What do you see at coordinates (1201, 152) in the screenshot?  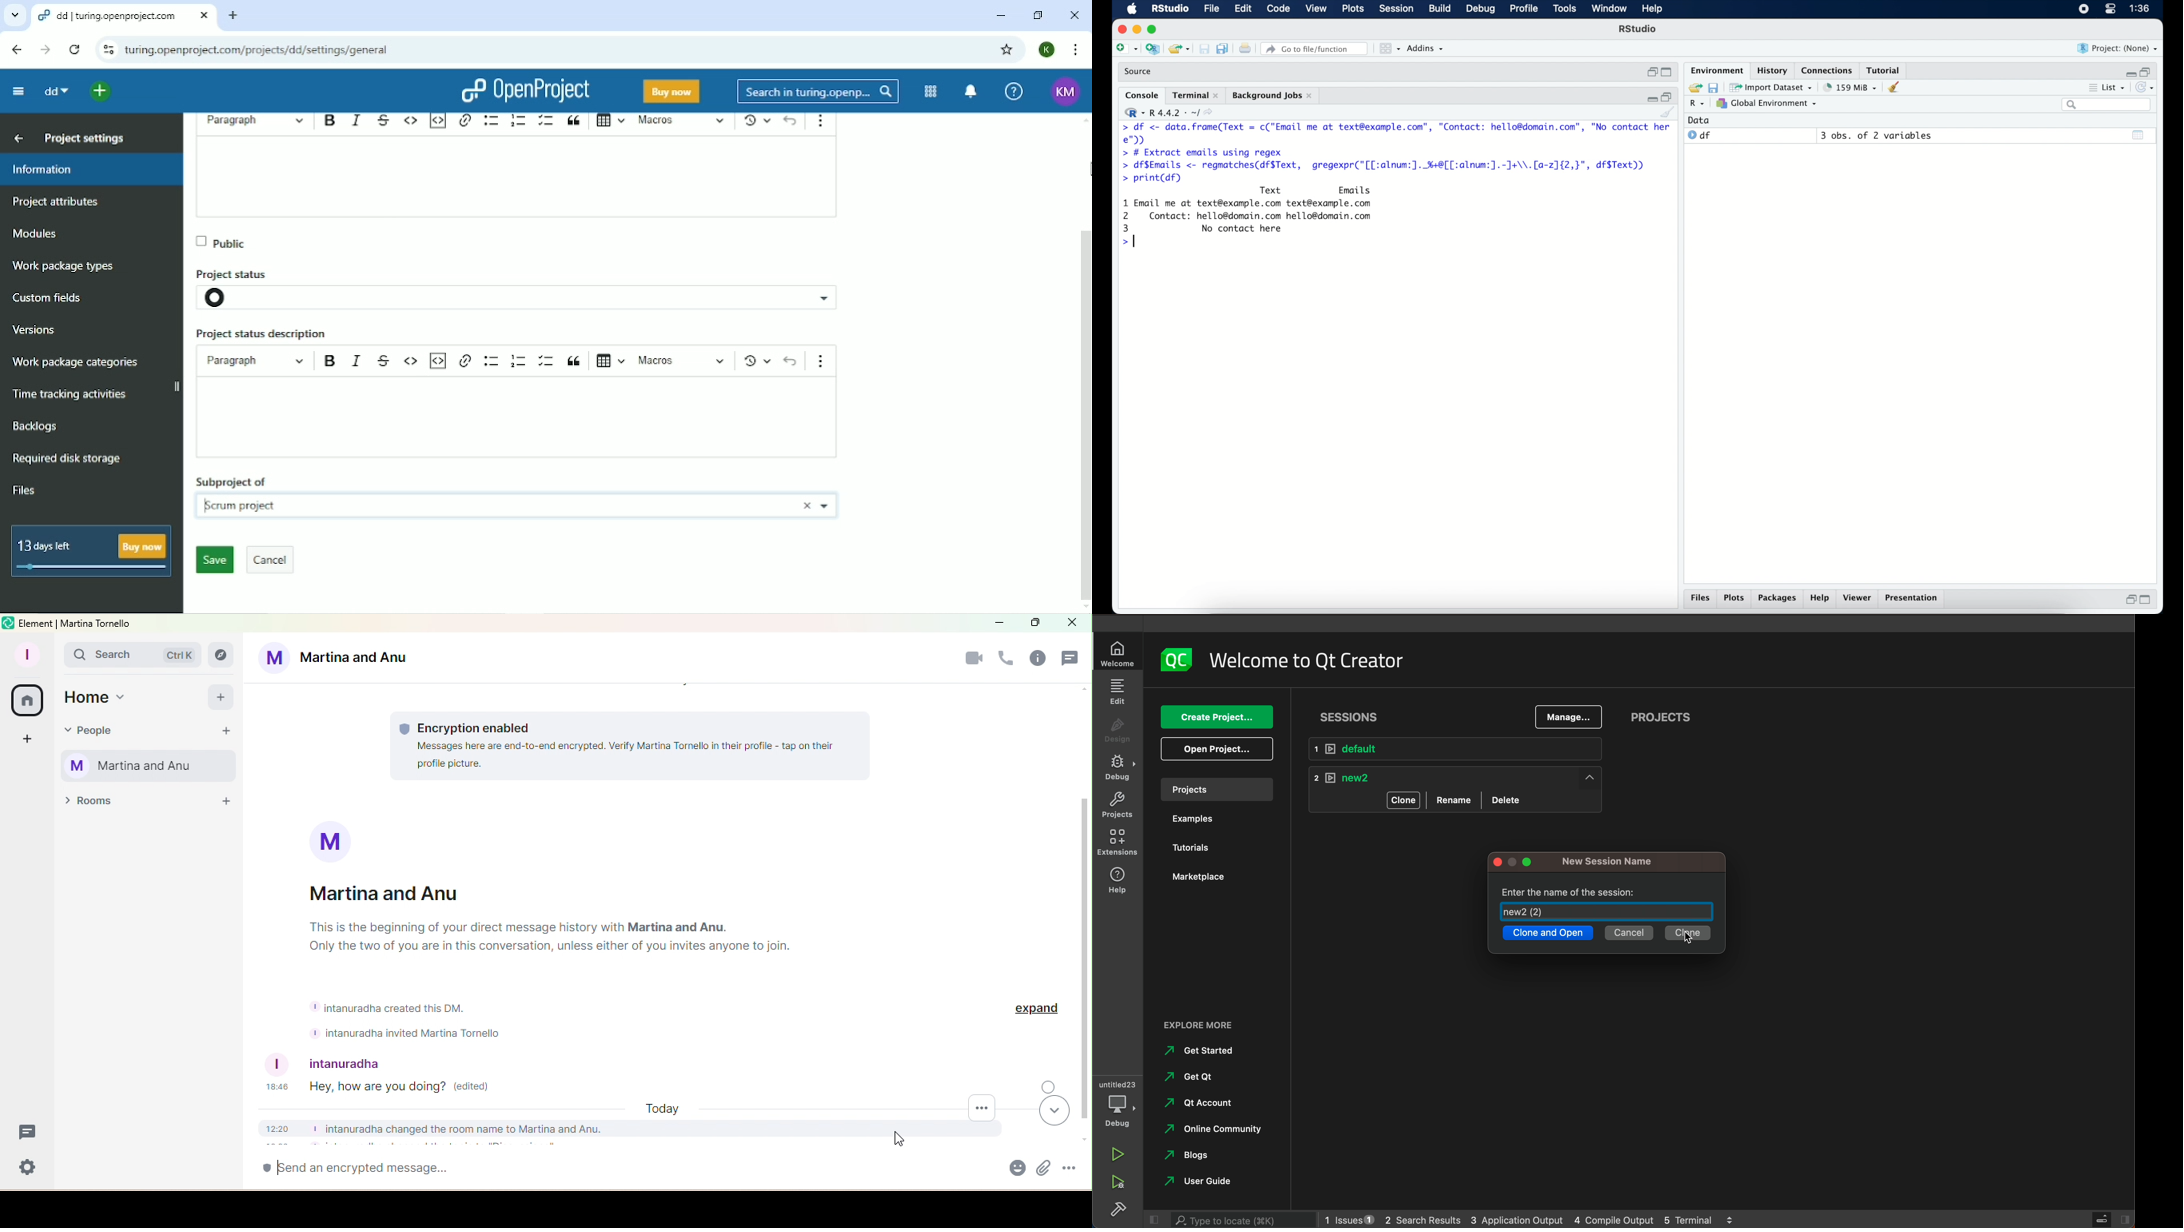 I see `> # Extract emails using regex|` at bounding box center [1201, 152].